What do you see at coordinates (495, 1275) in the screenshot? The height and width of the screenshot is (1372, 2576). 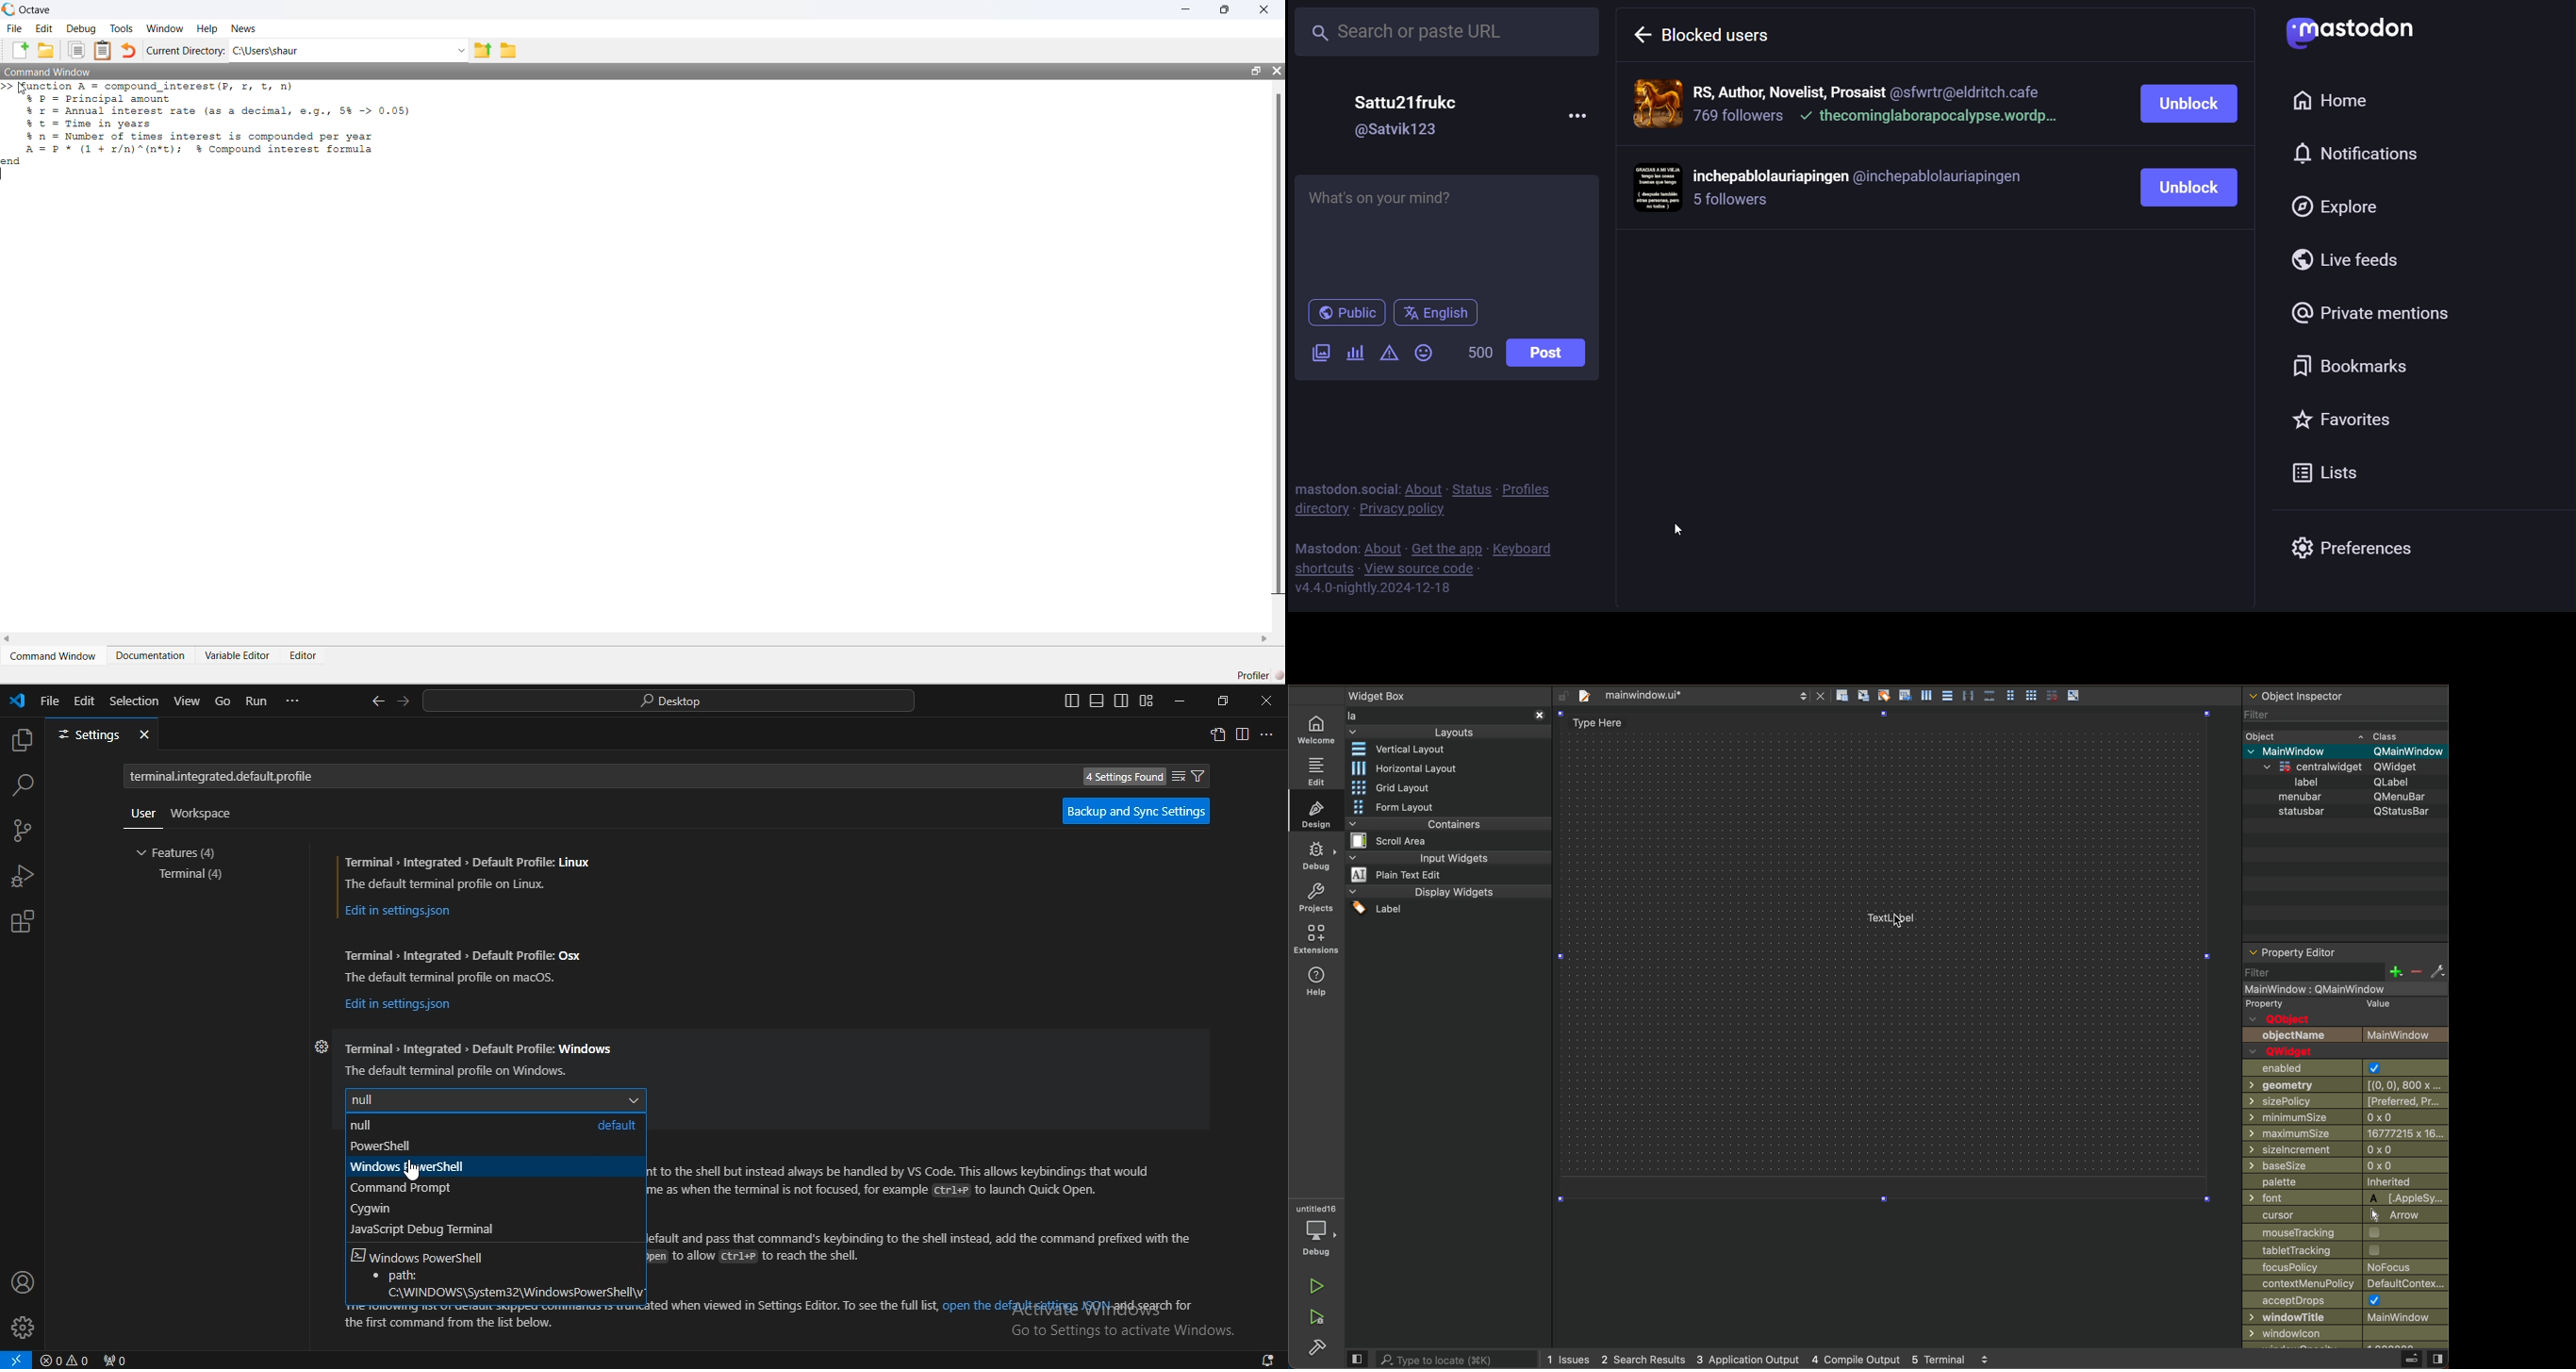 I see `Windows Powershell path:C\WINDOWS\system32\WindowsPowerShwll\` at bounding box center [495, 1275].